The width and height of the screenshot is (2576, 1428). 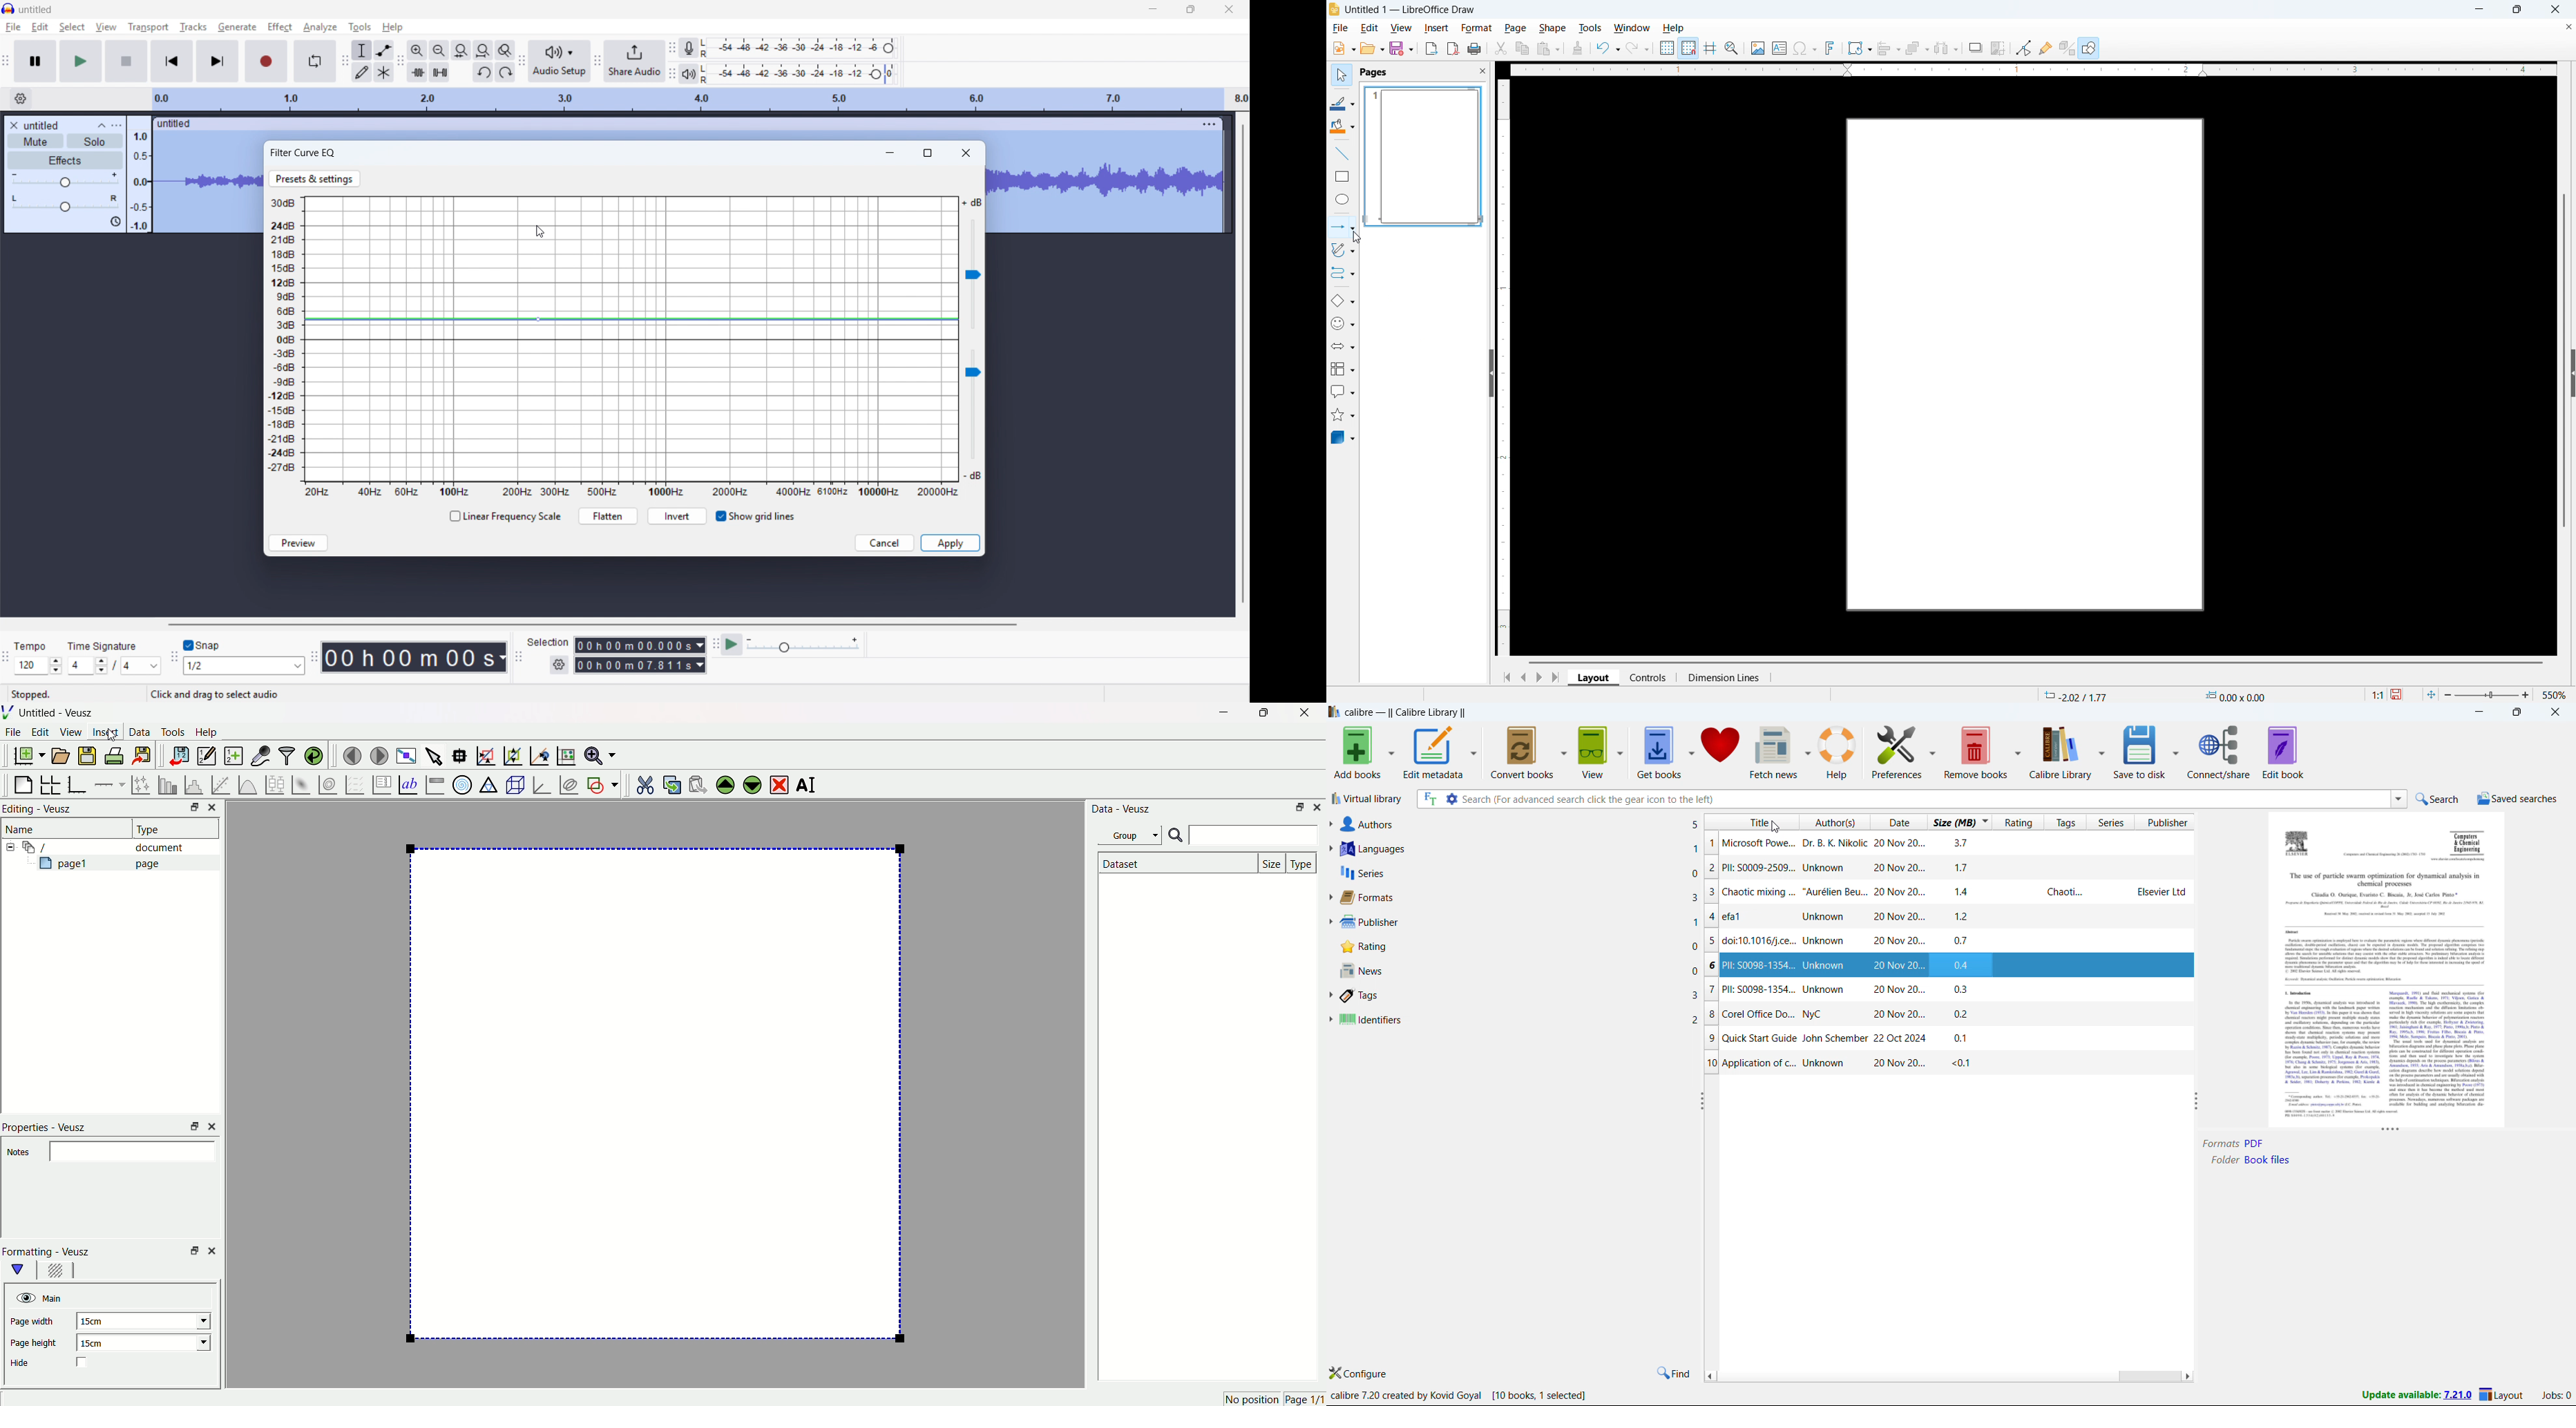 I want to click on Edit toolbar , so click(x=400, y=63).